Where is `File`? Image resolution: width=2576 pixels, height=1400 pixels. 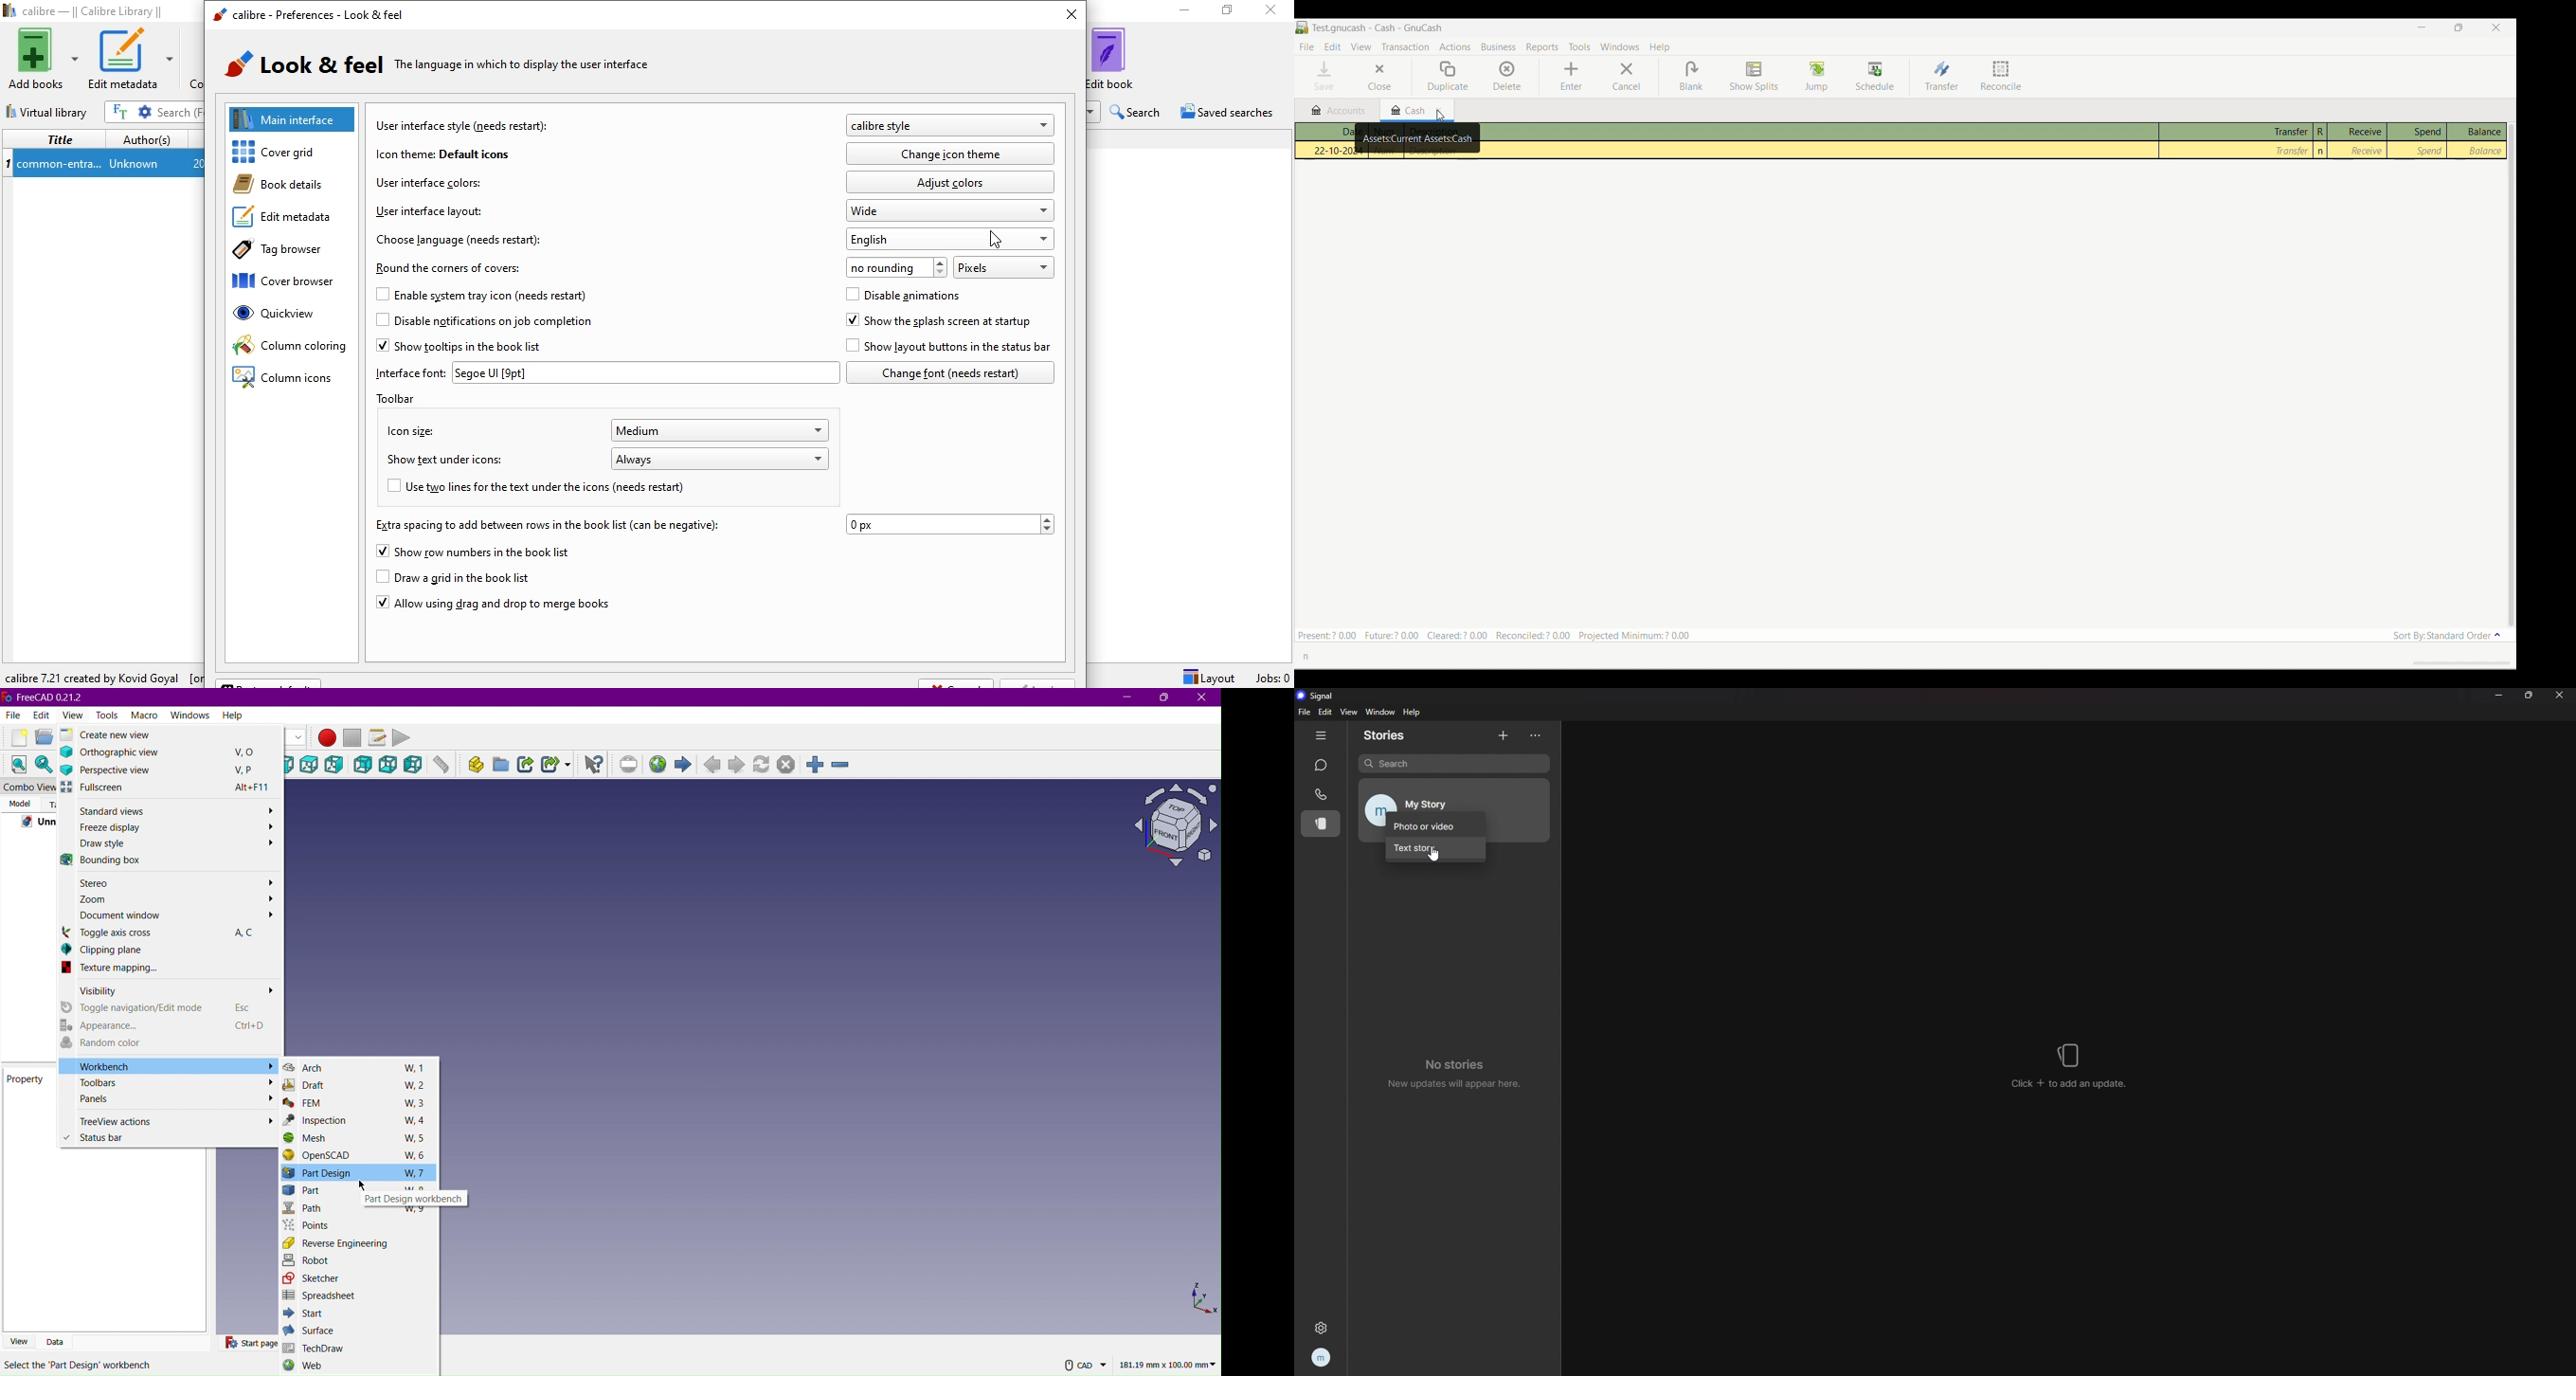
File is located at coordinates (1307, 47).